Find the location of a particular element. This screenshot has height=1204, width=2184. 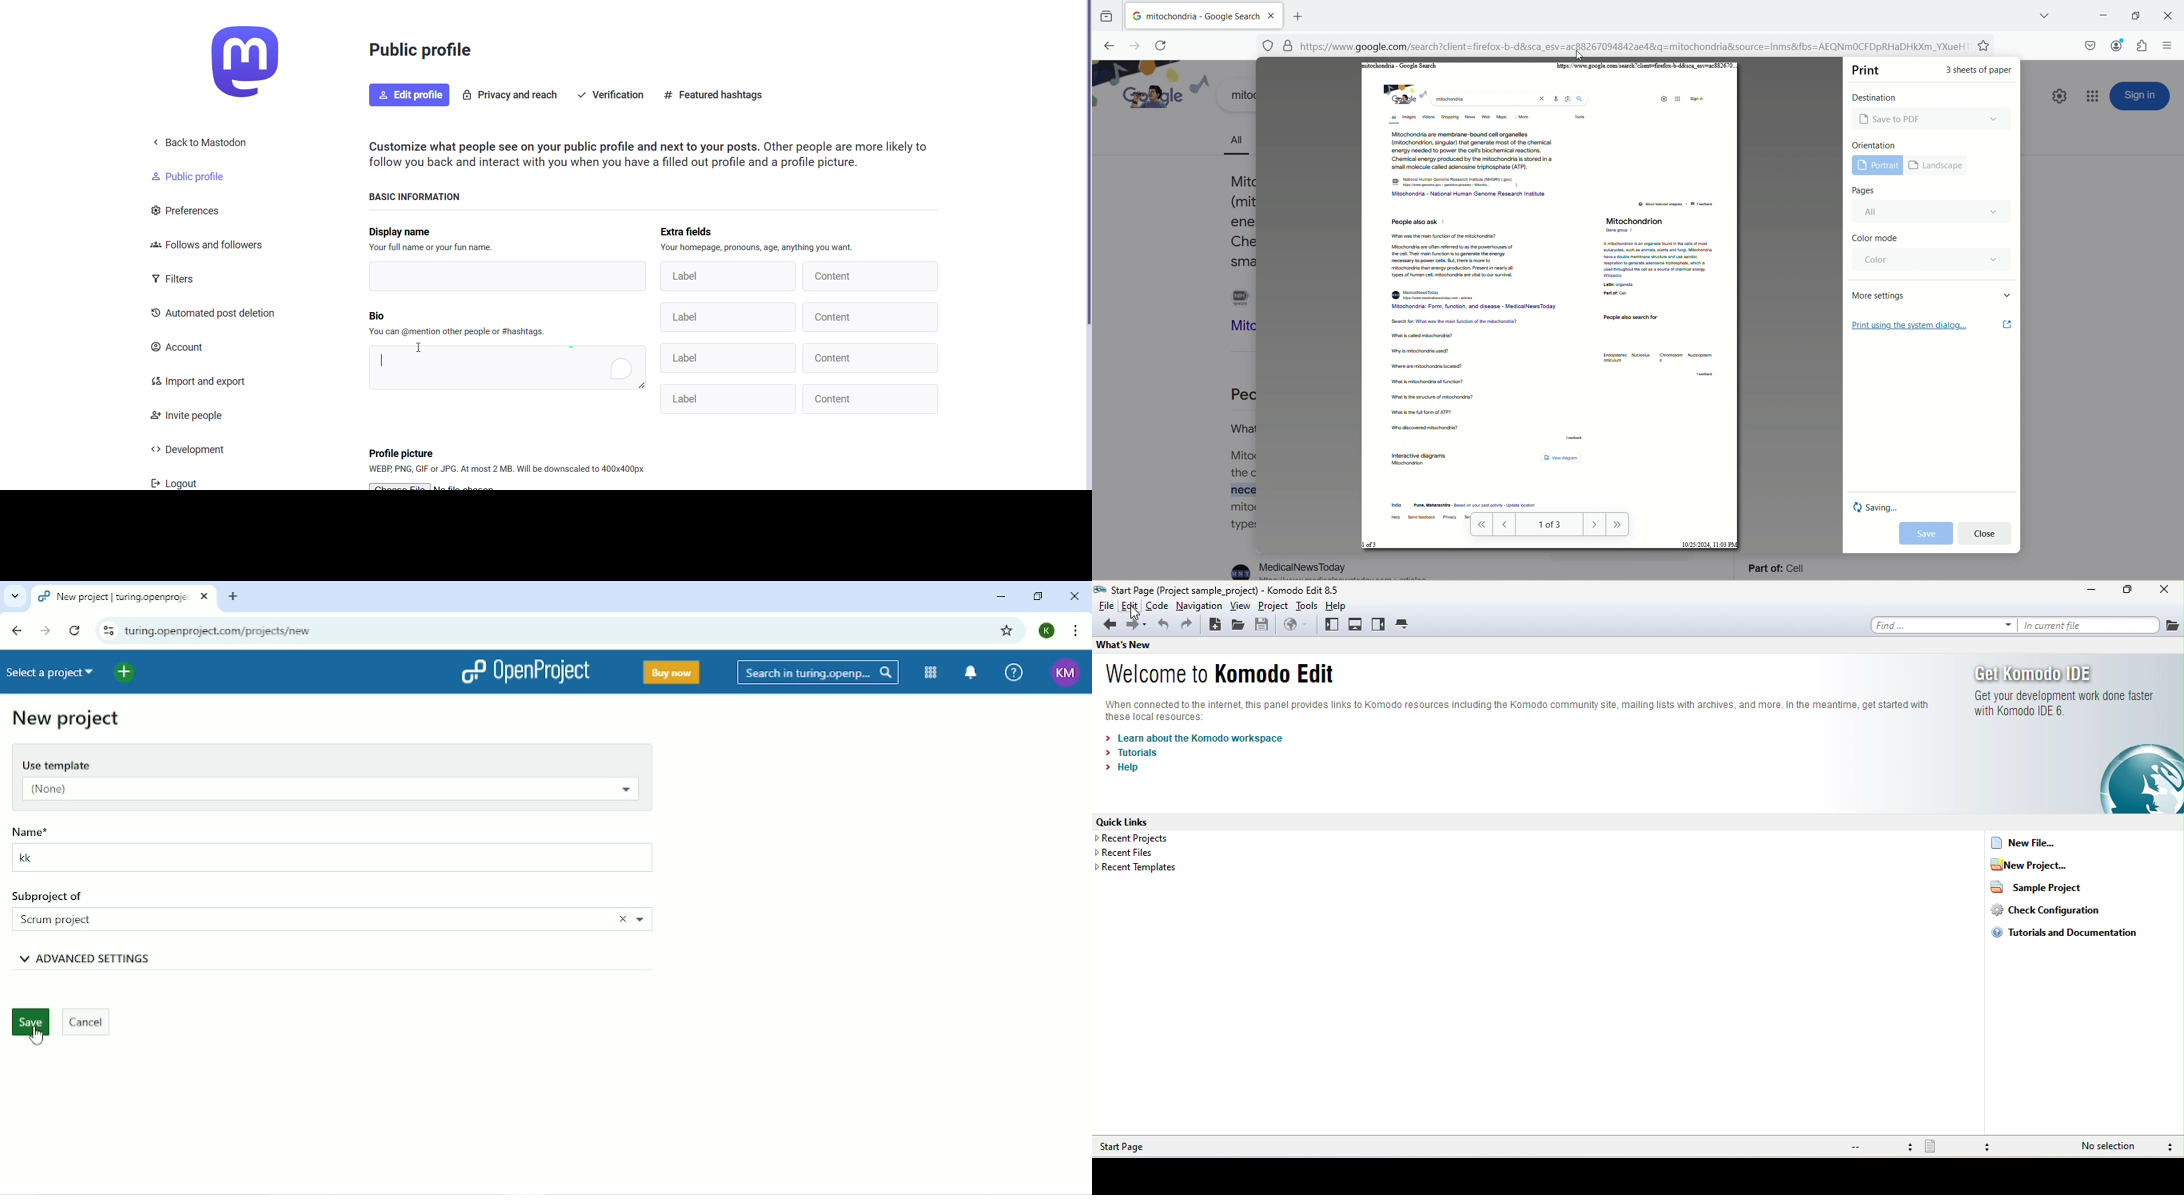

Extra Fields is located at coordinates (698, 227).